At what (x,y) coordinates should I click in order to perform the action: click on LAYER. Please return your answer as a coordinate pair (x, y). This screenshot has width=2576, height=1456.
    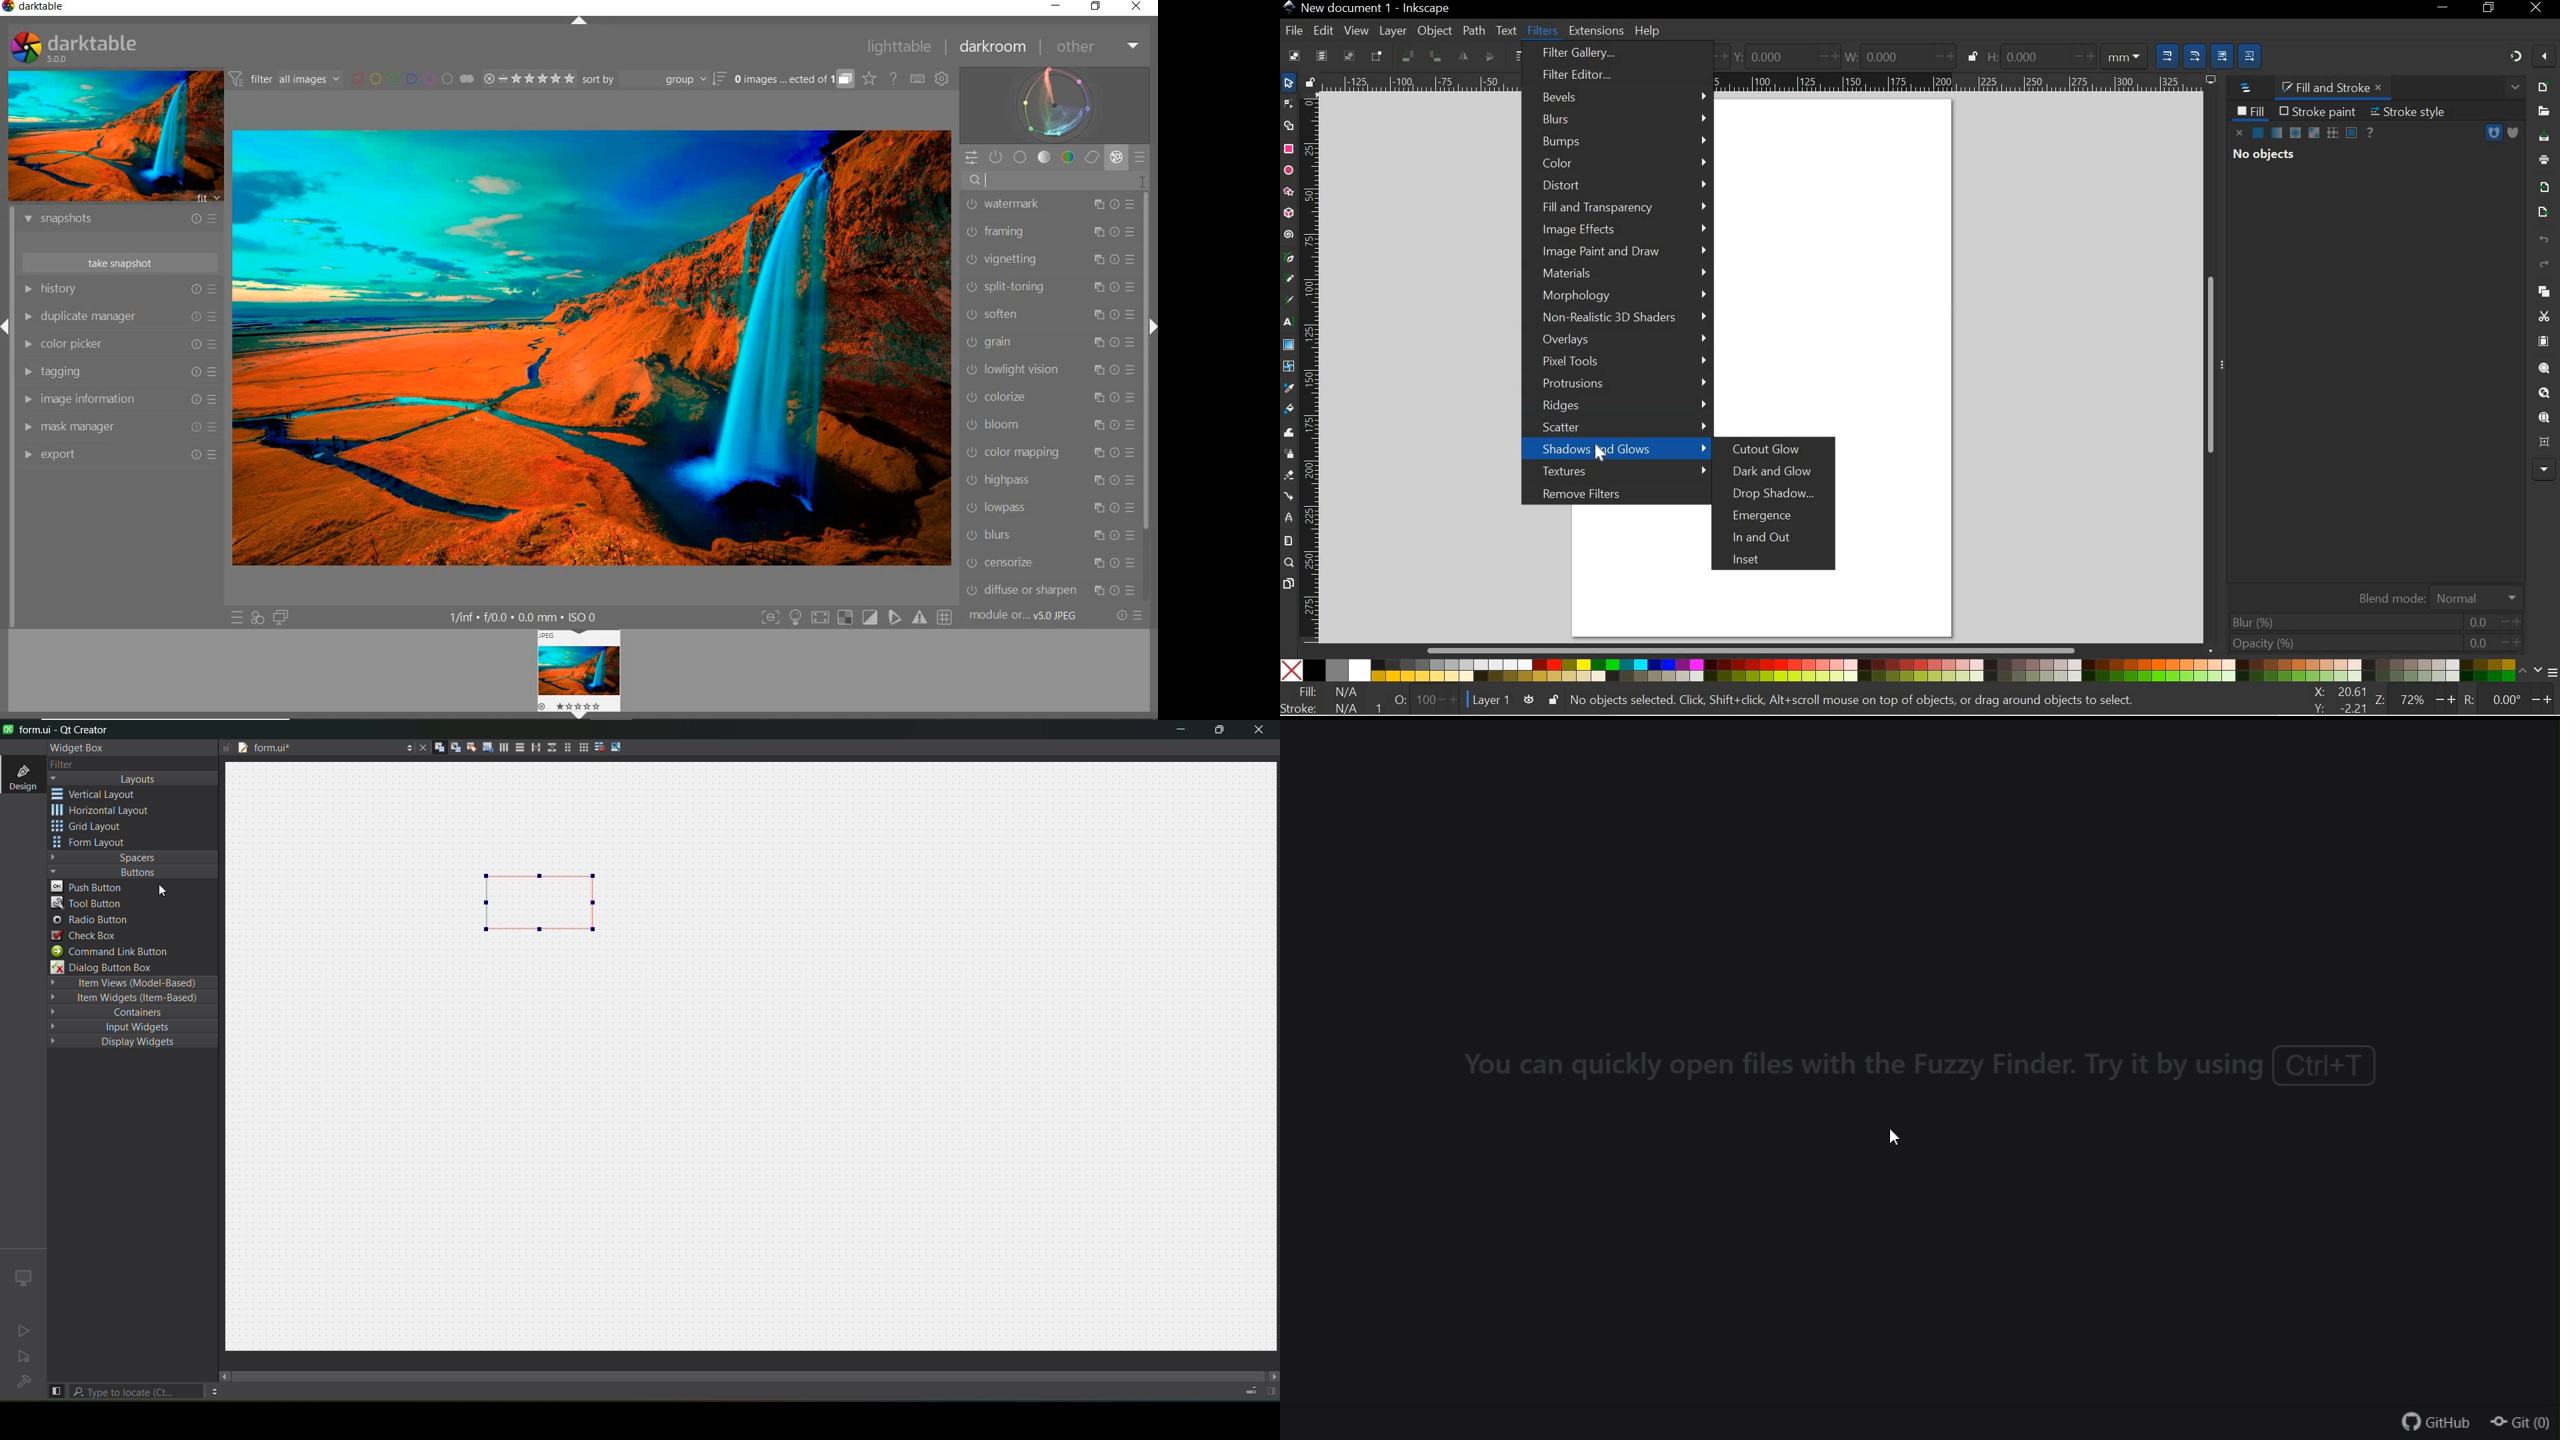
    Looking at the image, I should click on (1393, 31).